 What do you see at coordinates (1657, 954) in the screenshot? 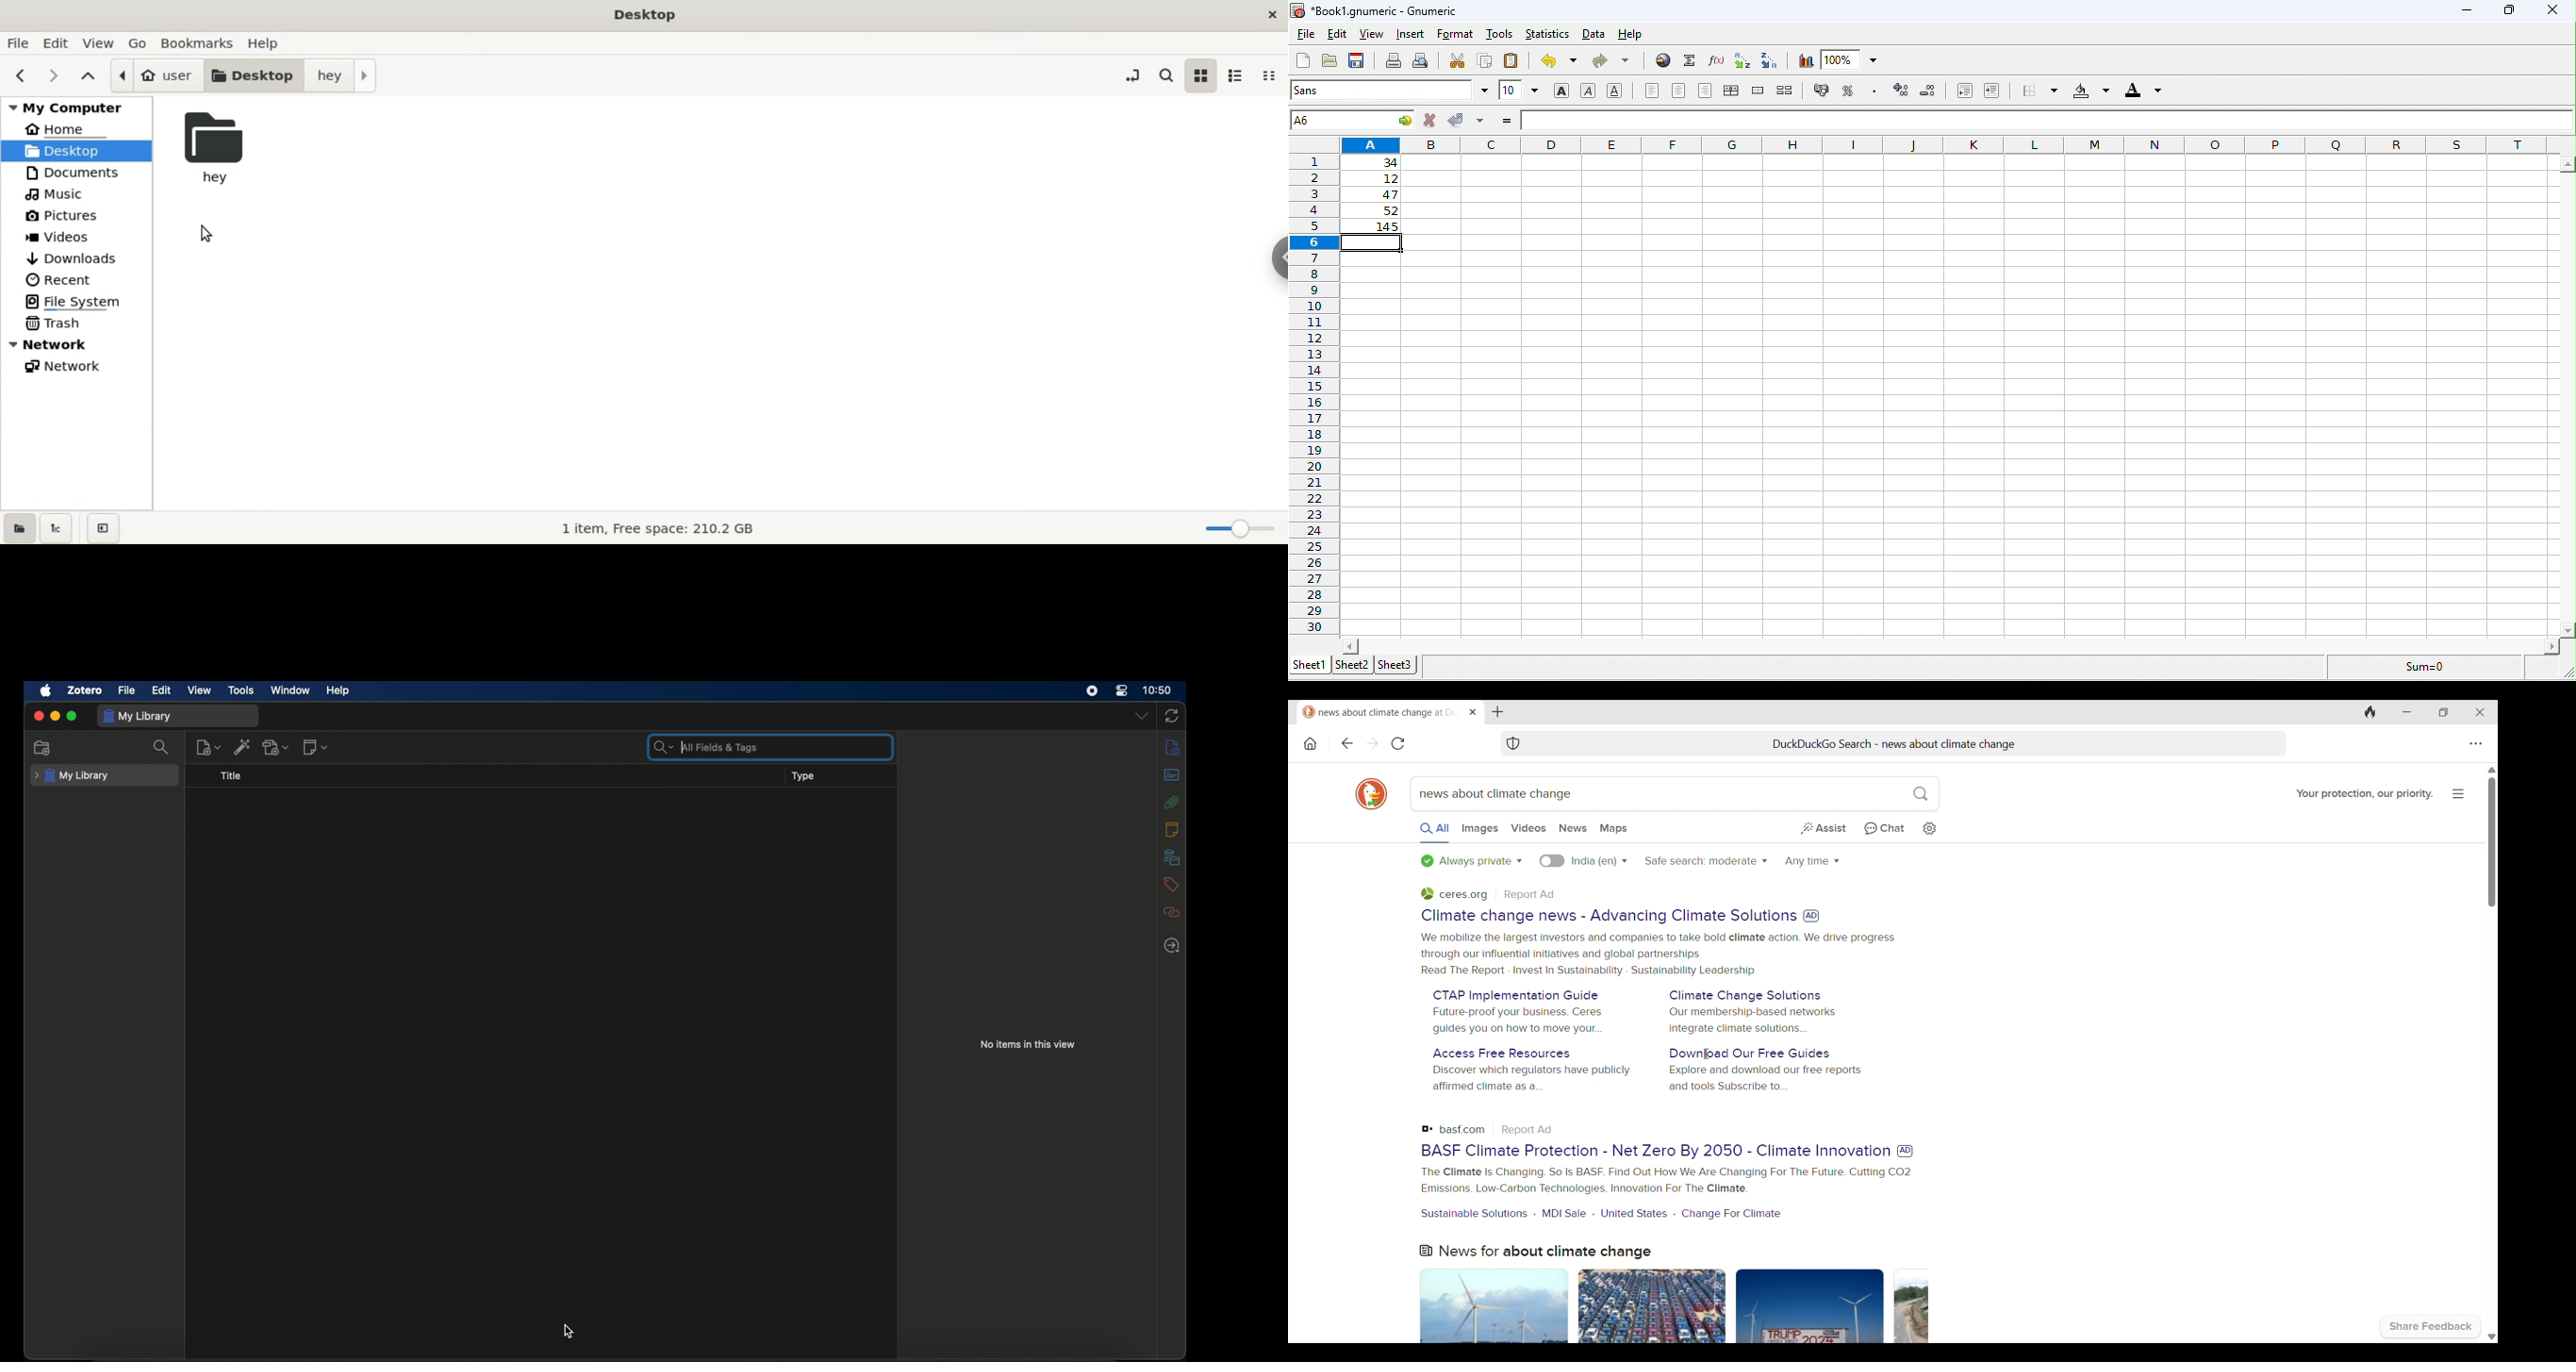
I see `immobilise the largest investors and companies to take bold climate action. We drive progress through our influential initiatives and global partnerships read the report invest in sustainability sustainability leadership` at bounding box center [1657, 954].